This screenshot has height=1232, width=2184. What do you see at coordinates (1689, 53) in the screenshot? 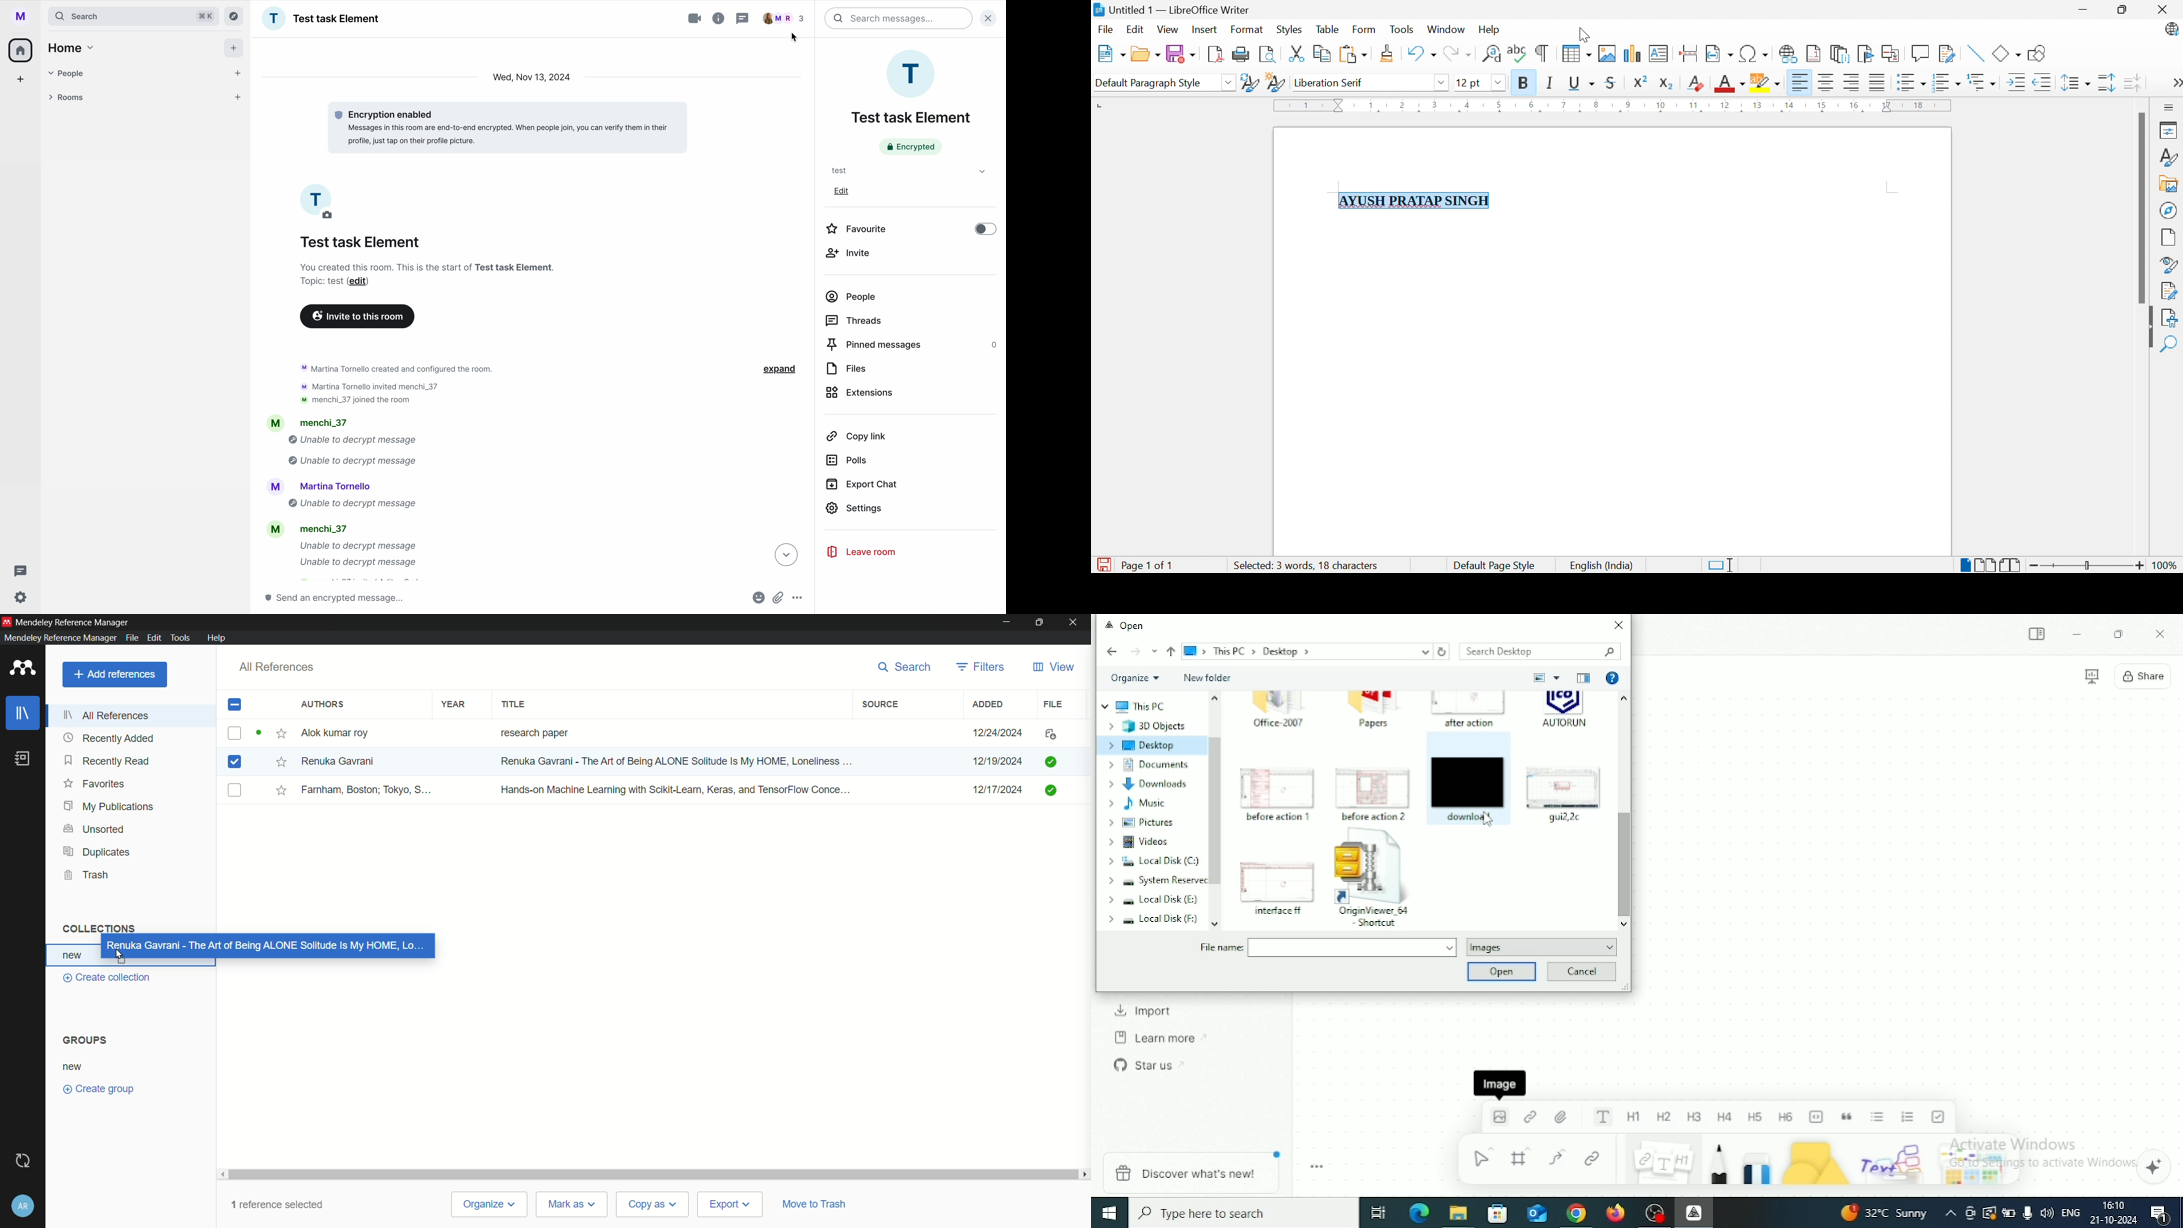
I see `Insert Page Break` at bounding box center [1689, 53].